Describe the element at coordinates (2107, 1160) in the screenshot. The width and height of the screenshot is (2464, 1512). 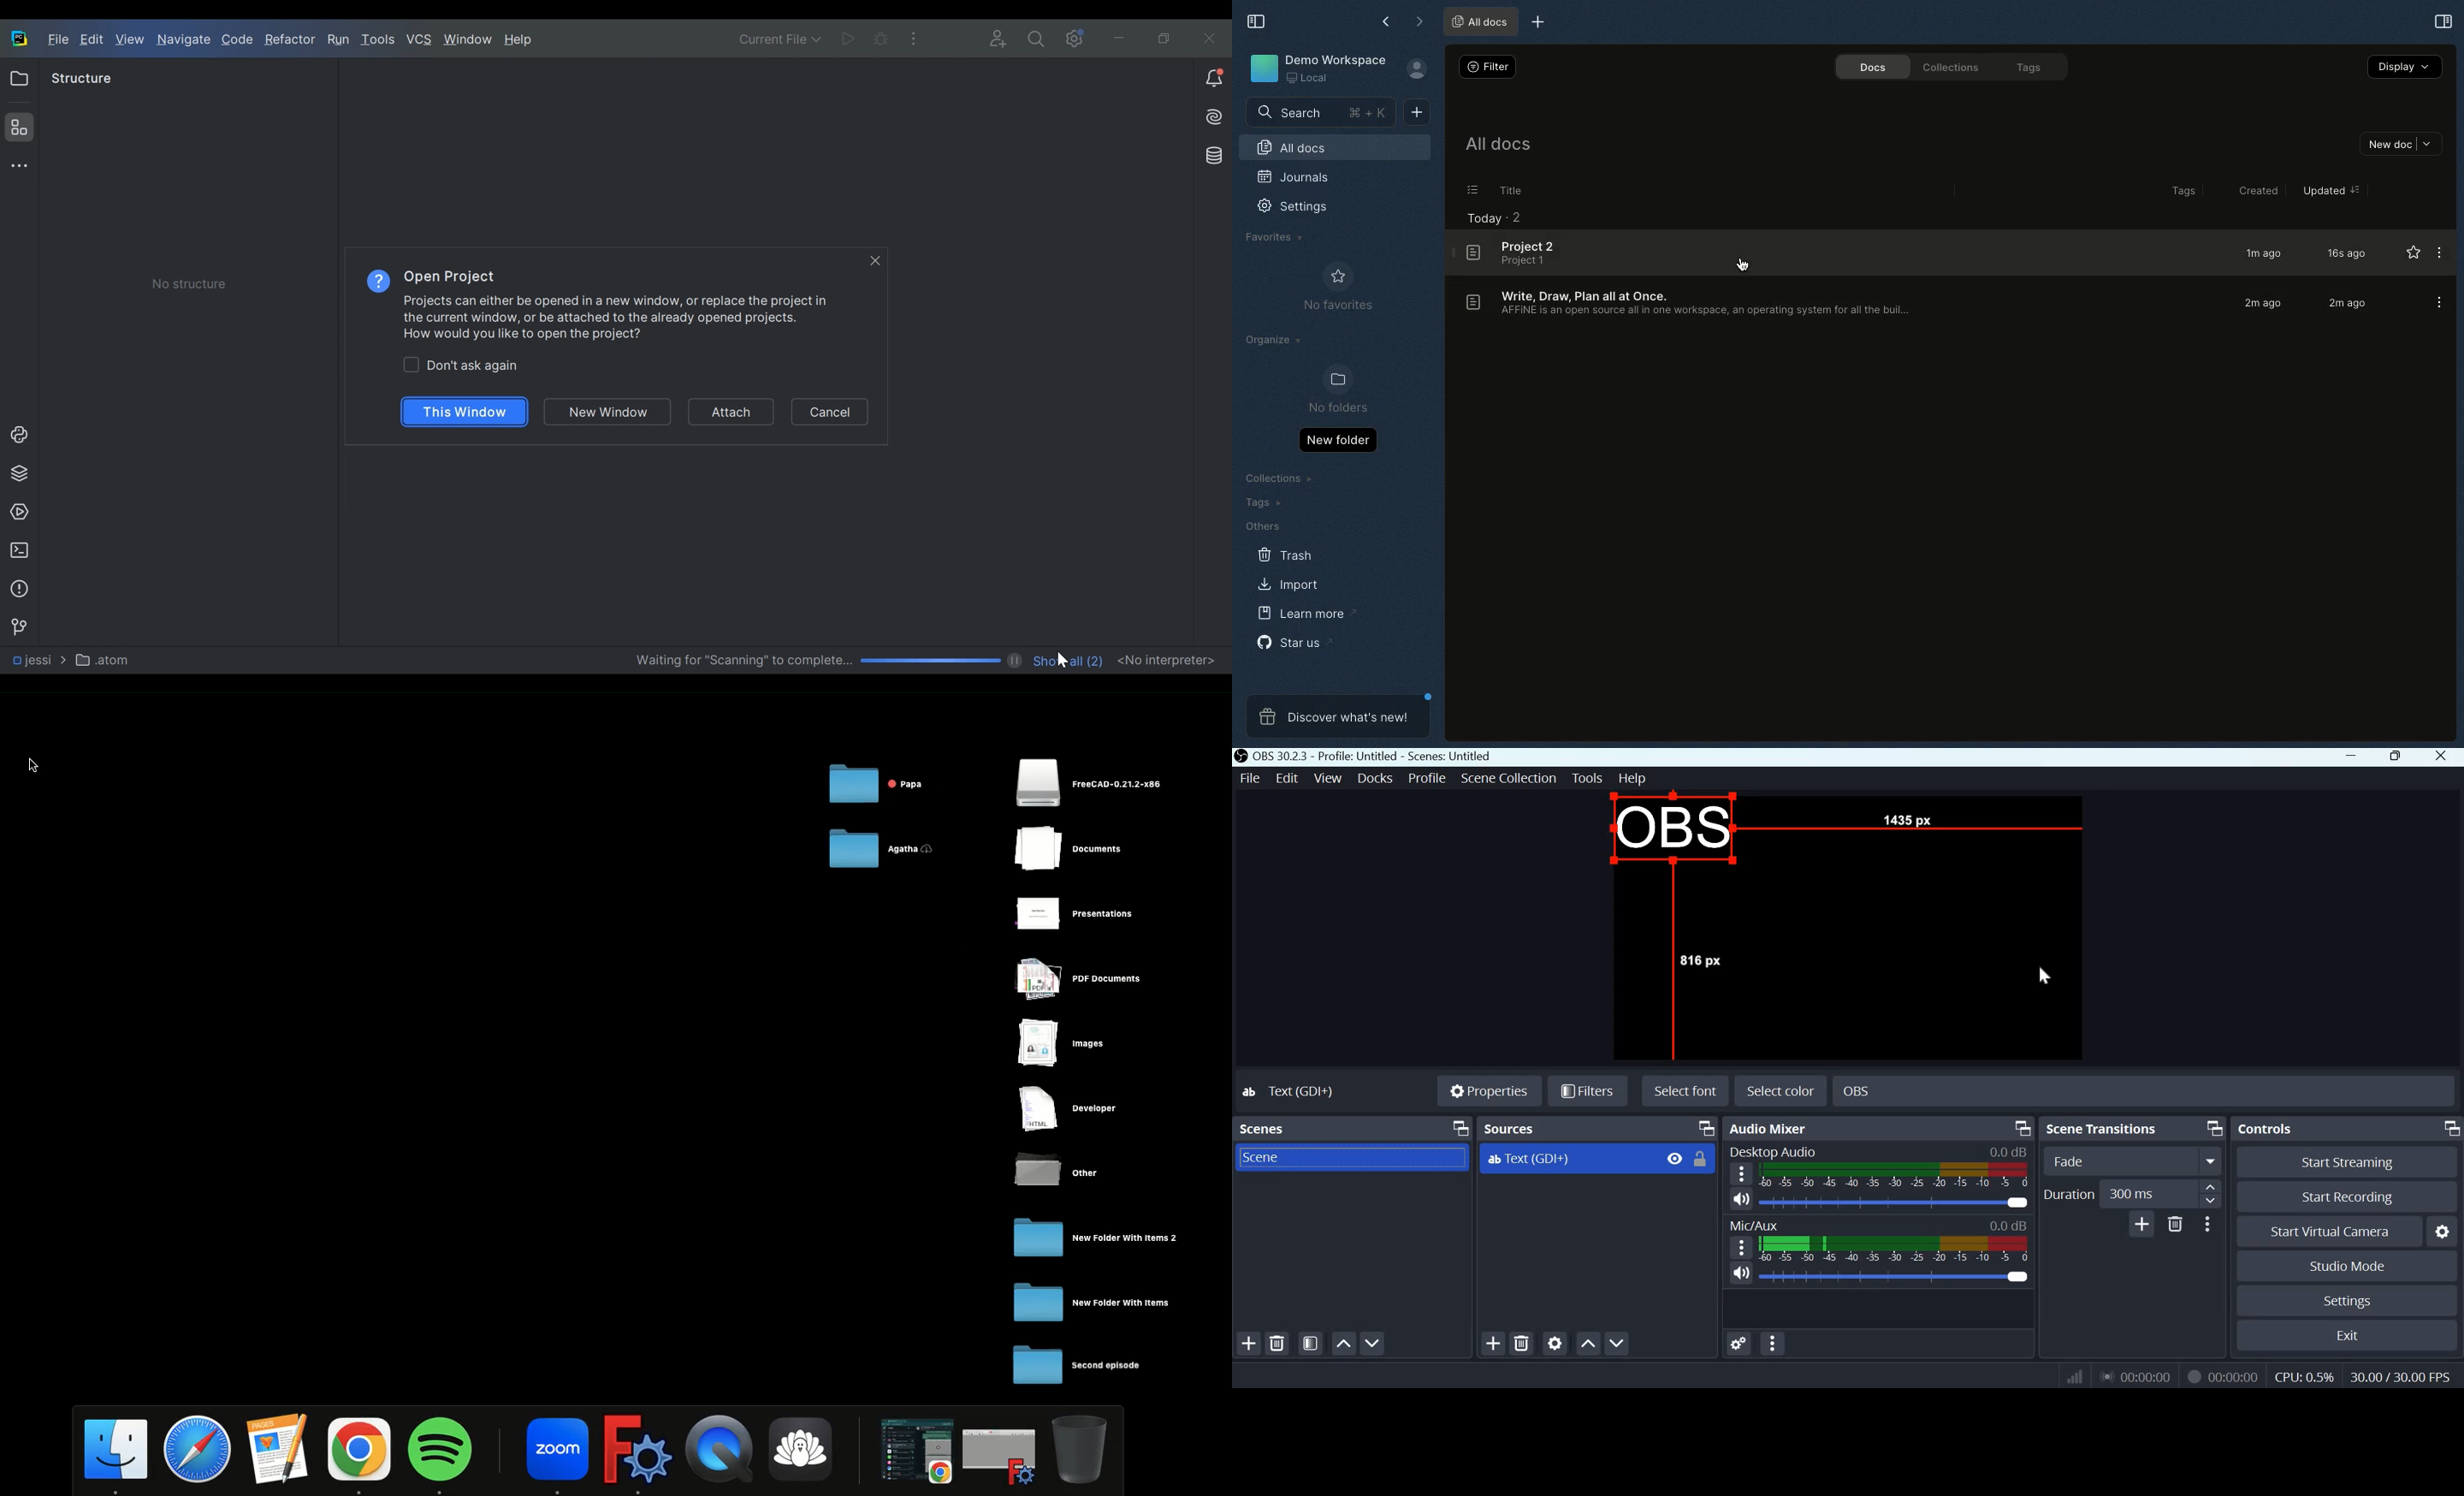
I see `Fade` at that location.